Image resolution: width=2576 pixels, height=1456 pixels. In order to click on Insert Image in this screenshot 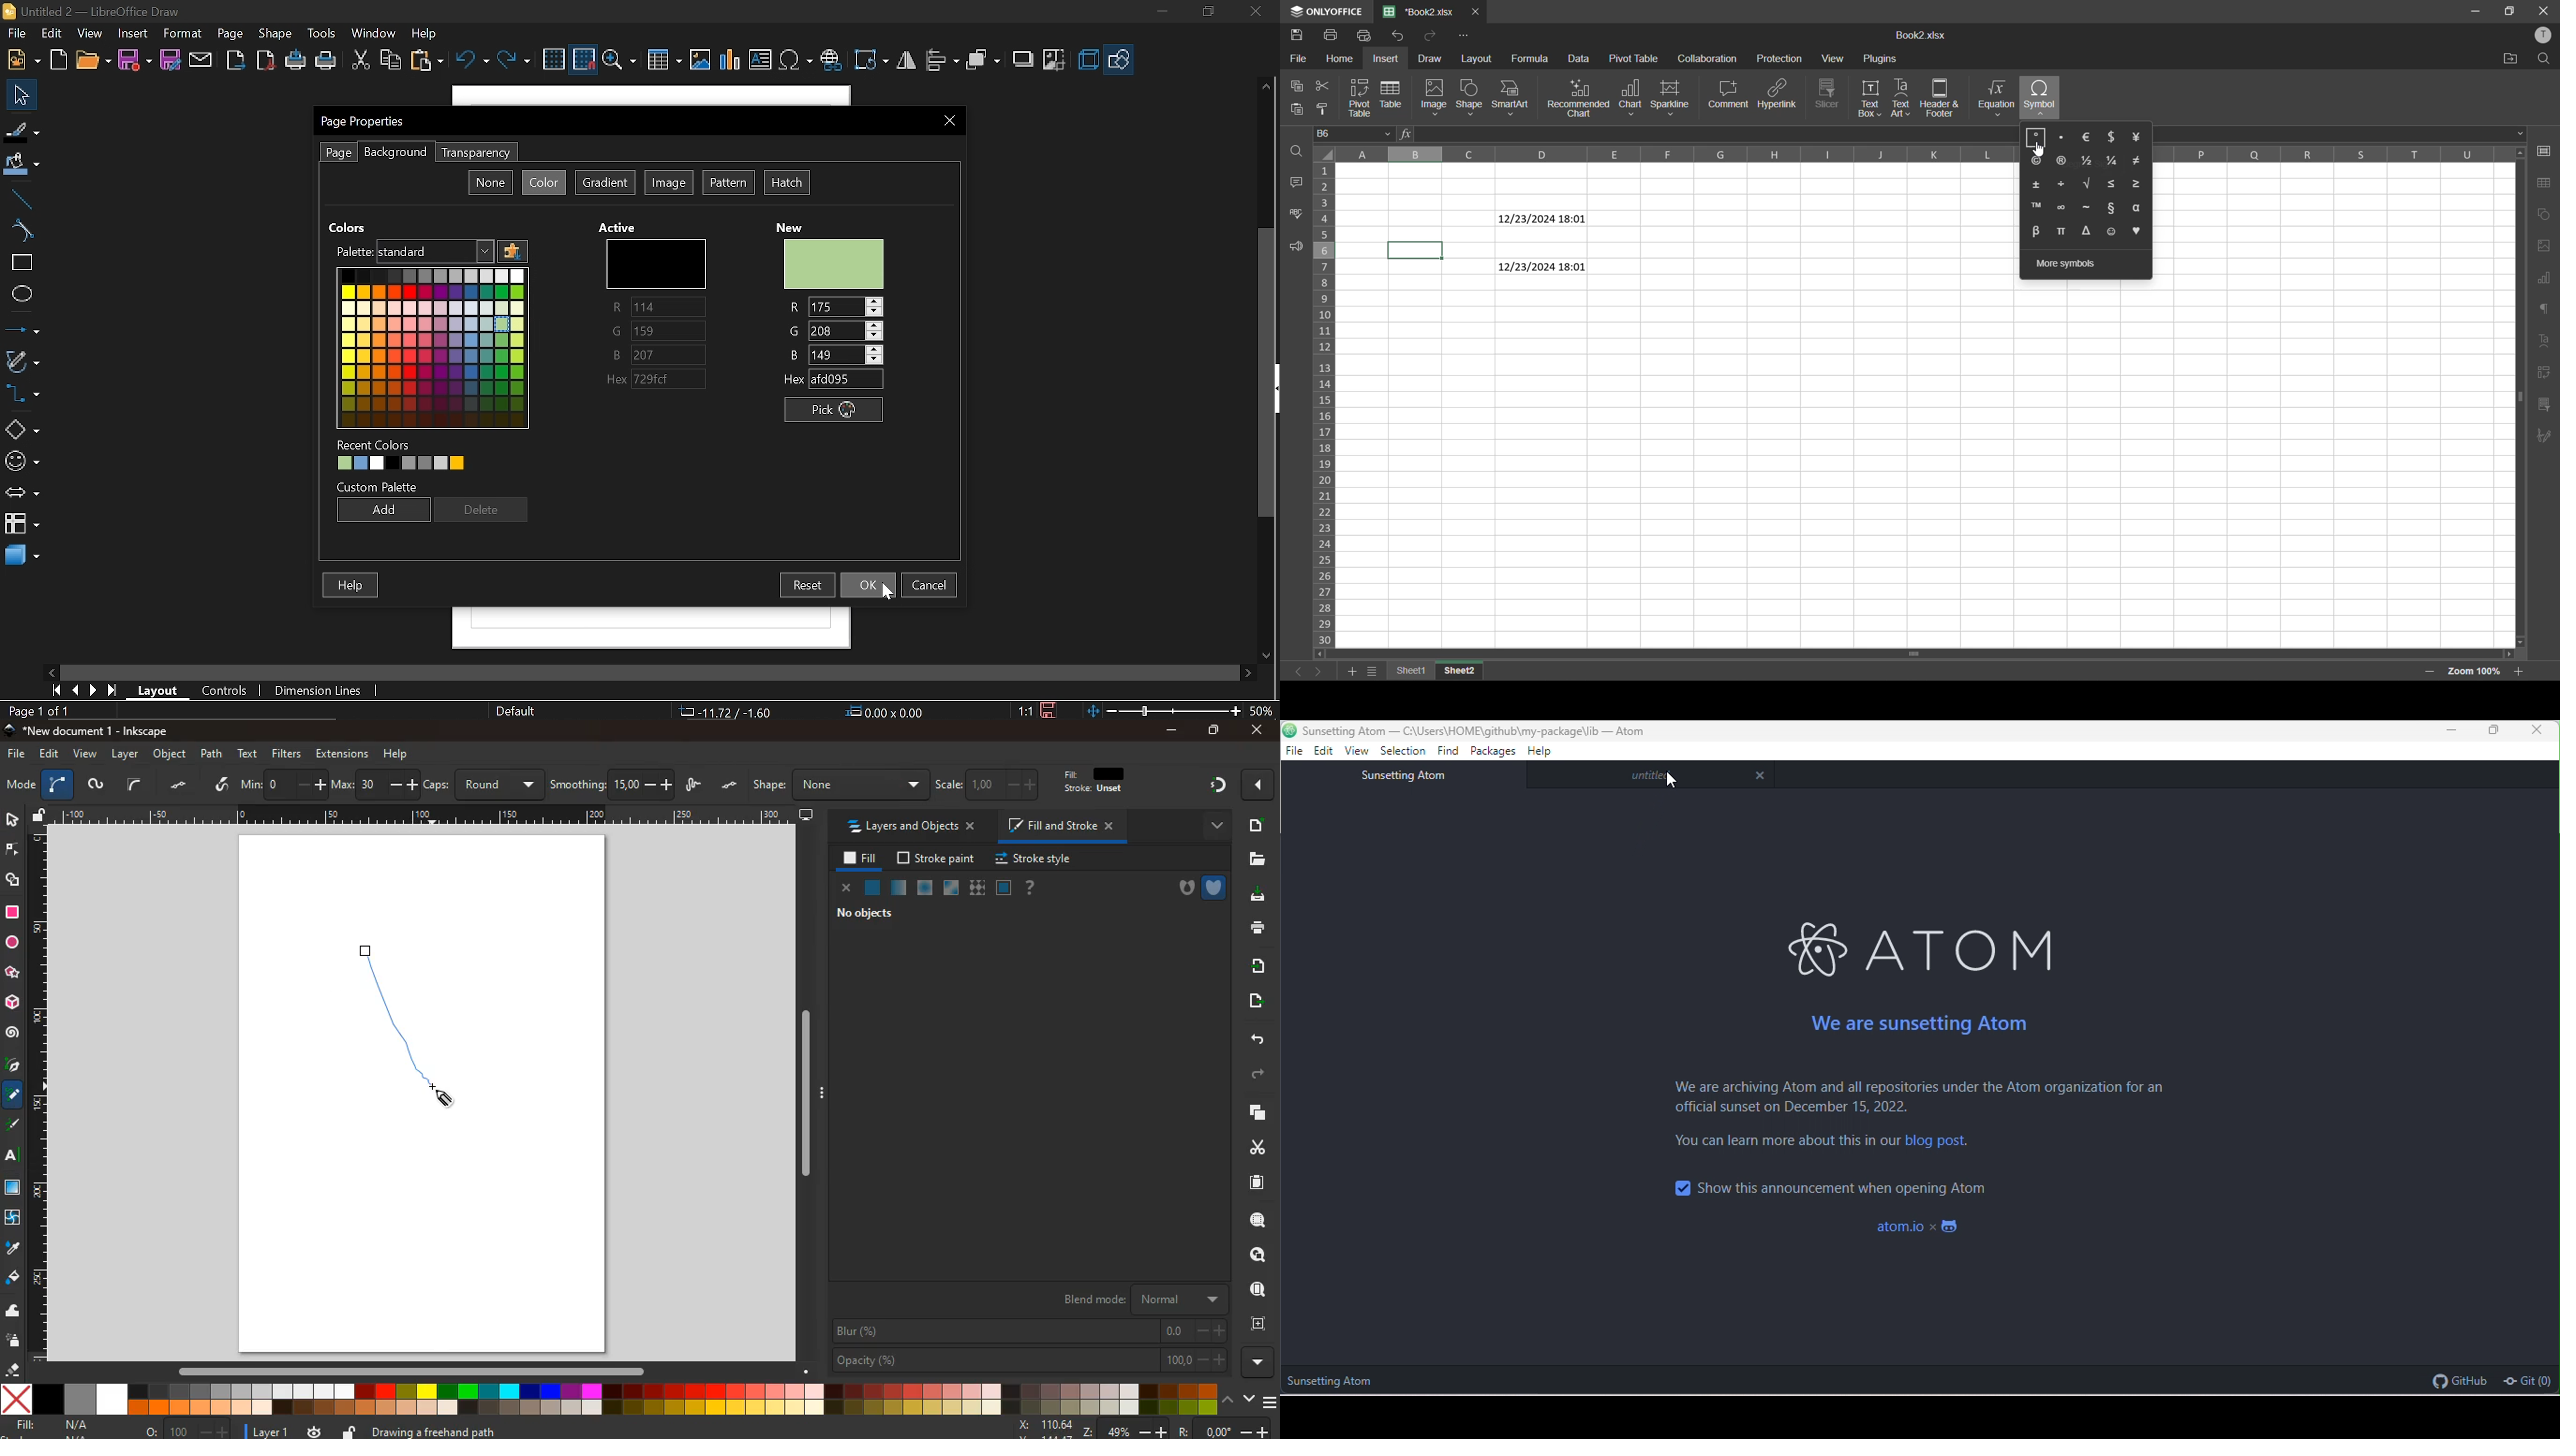, I will do `click(701, 61)`.